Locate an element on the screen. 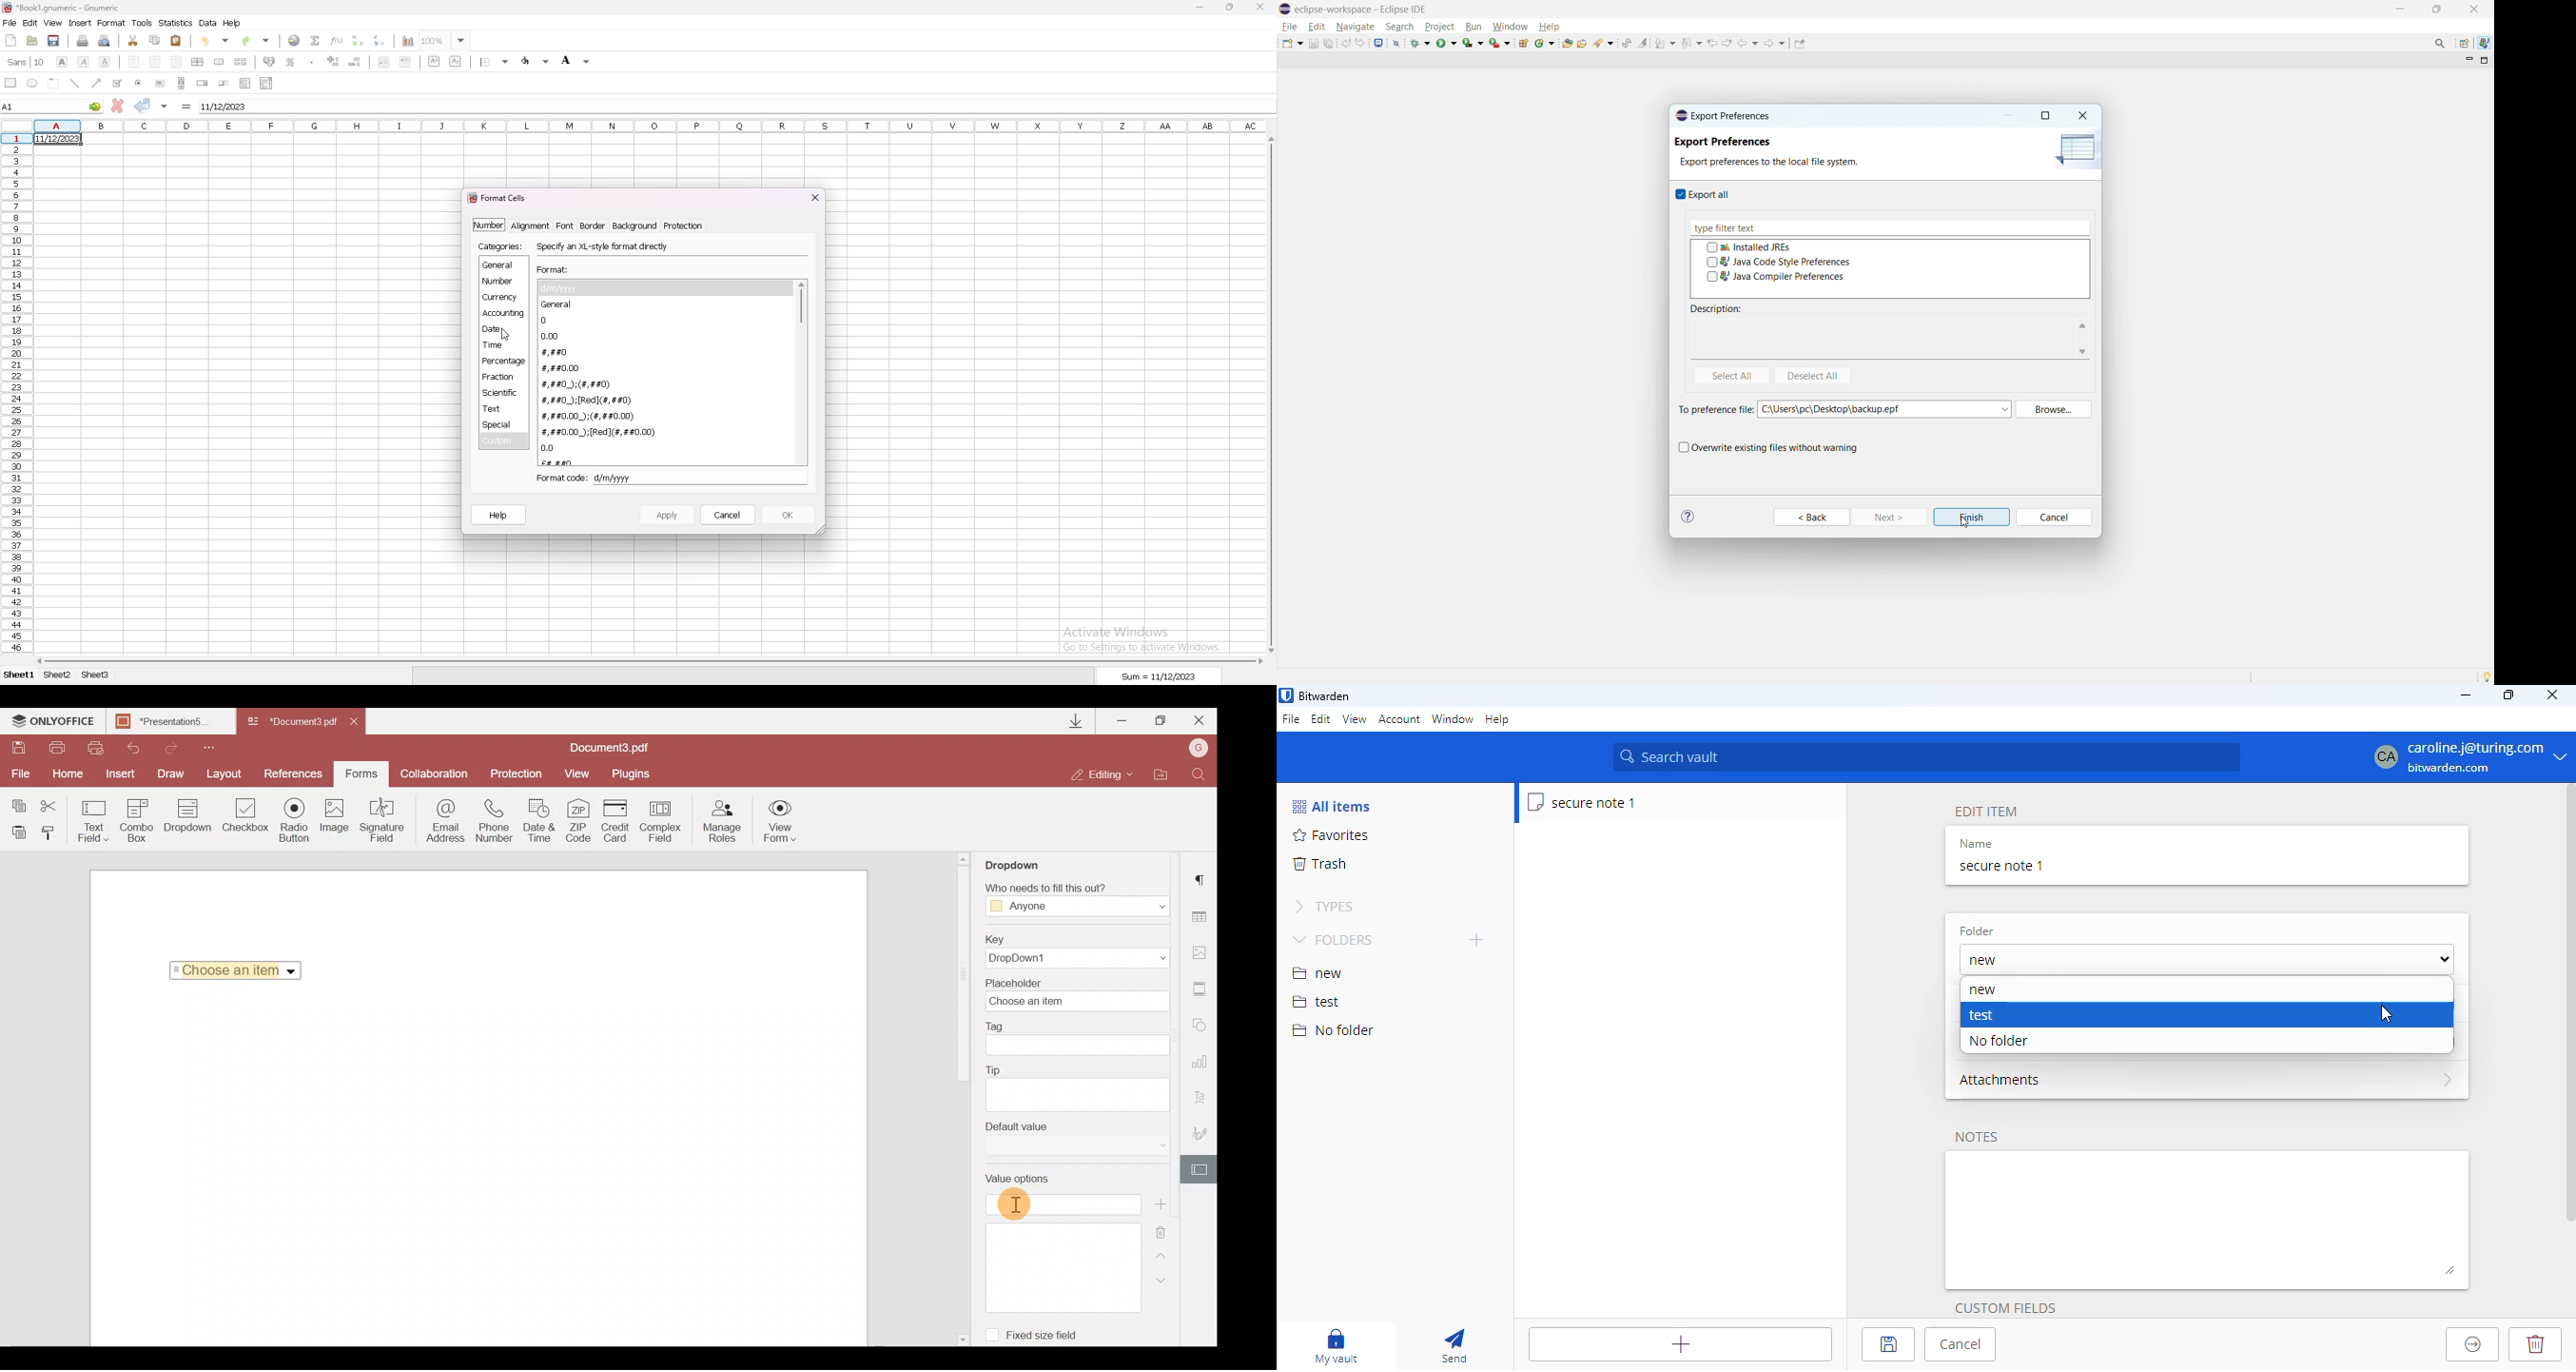  Radio button is located at coordinates (294, 819).